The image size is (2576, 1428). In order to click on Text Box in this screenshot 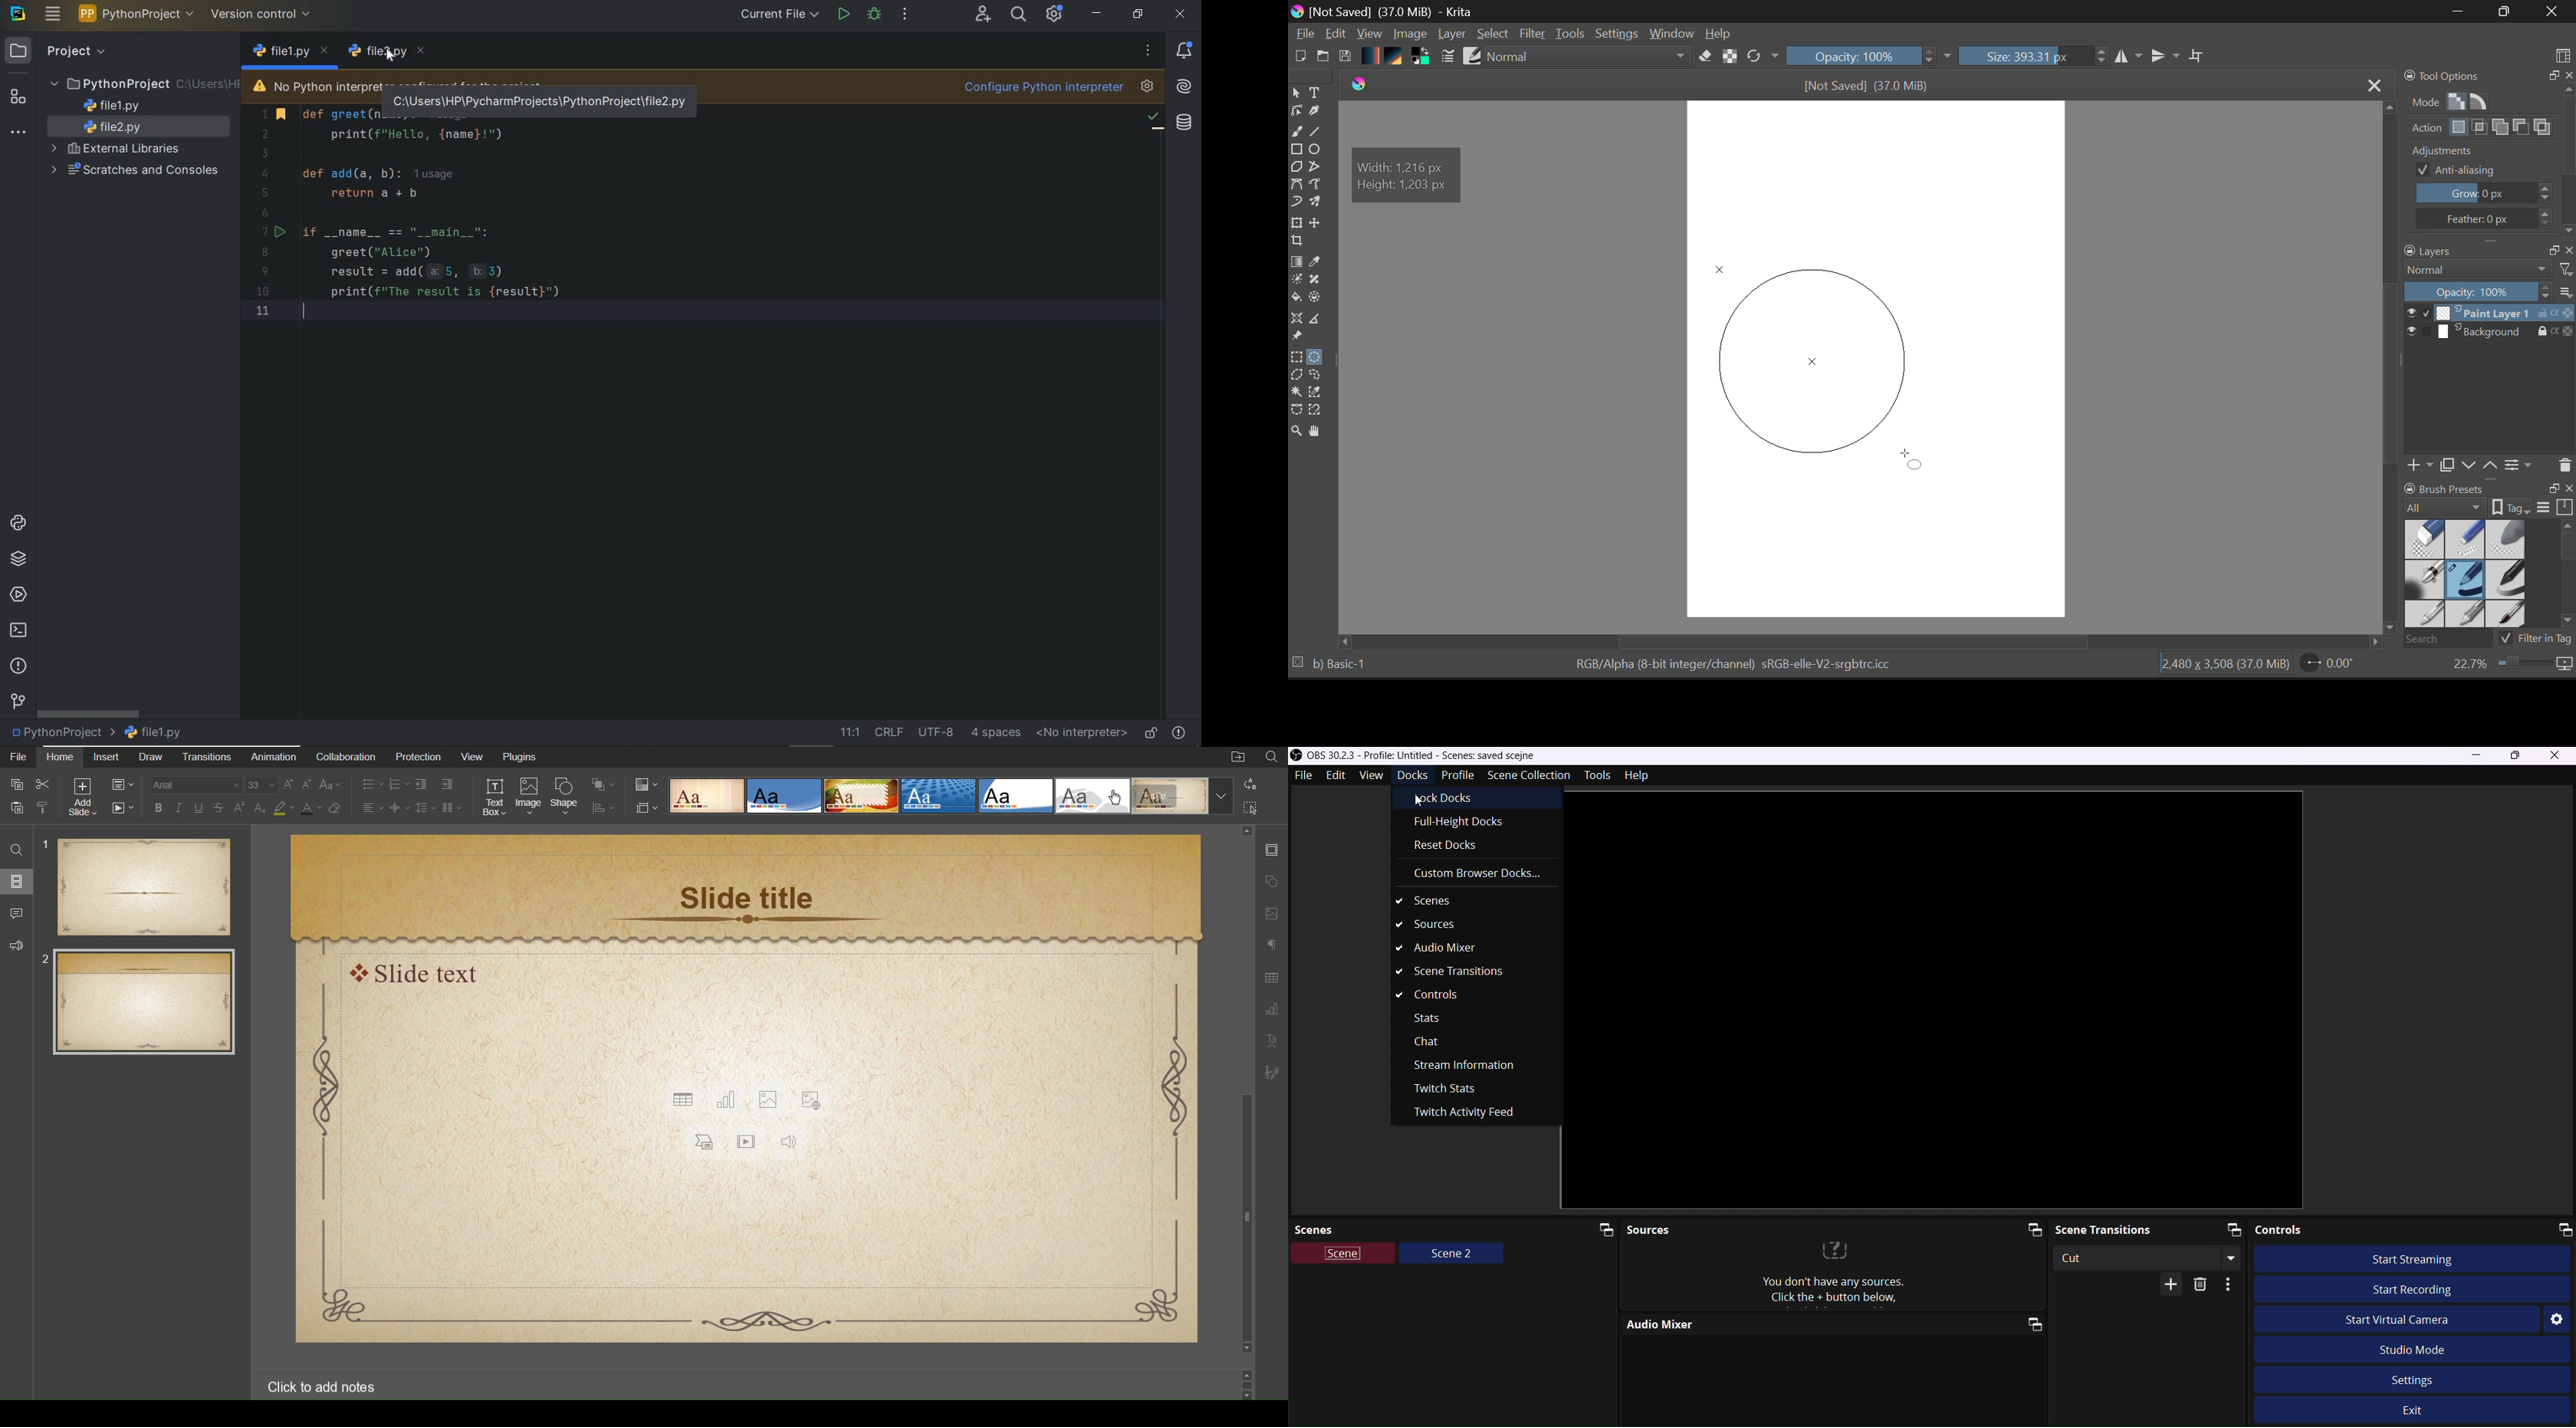, I will do `click(496, 798)`.